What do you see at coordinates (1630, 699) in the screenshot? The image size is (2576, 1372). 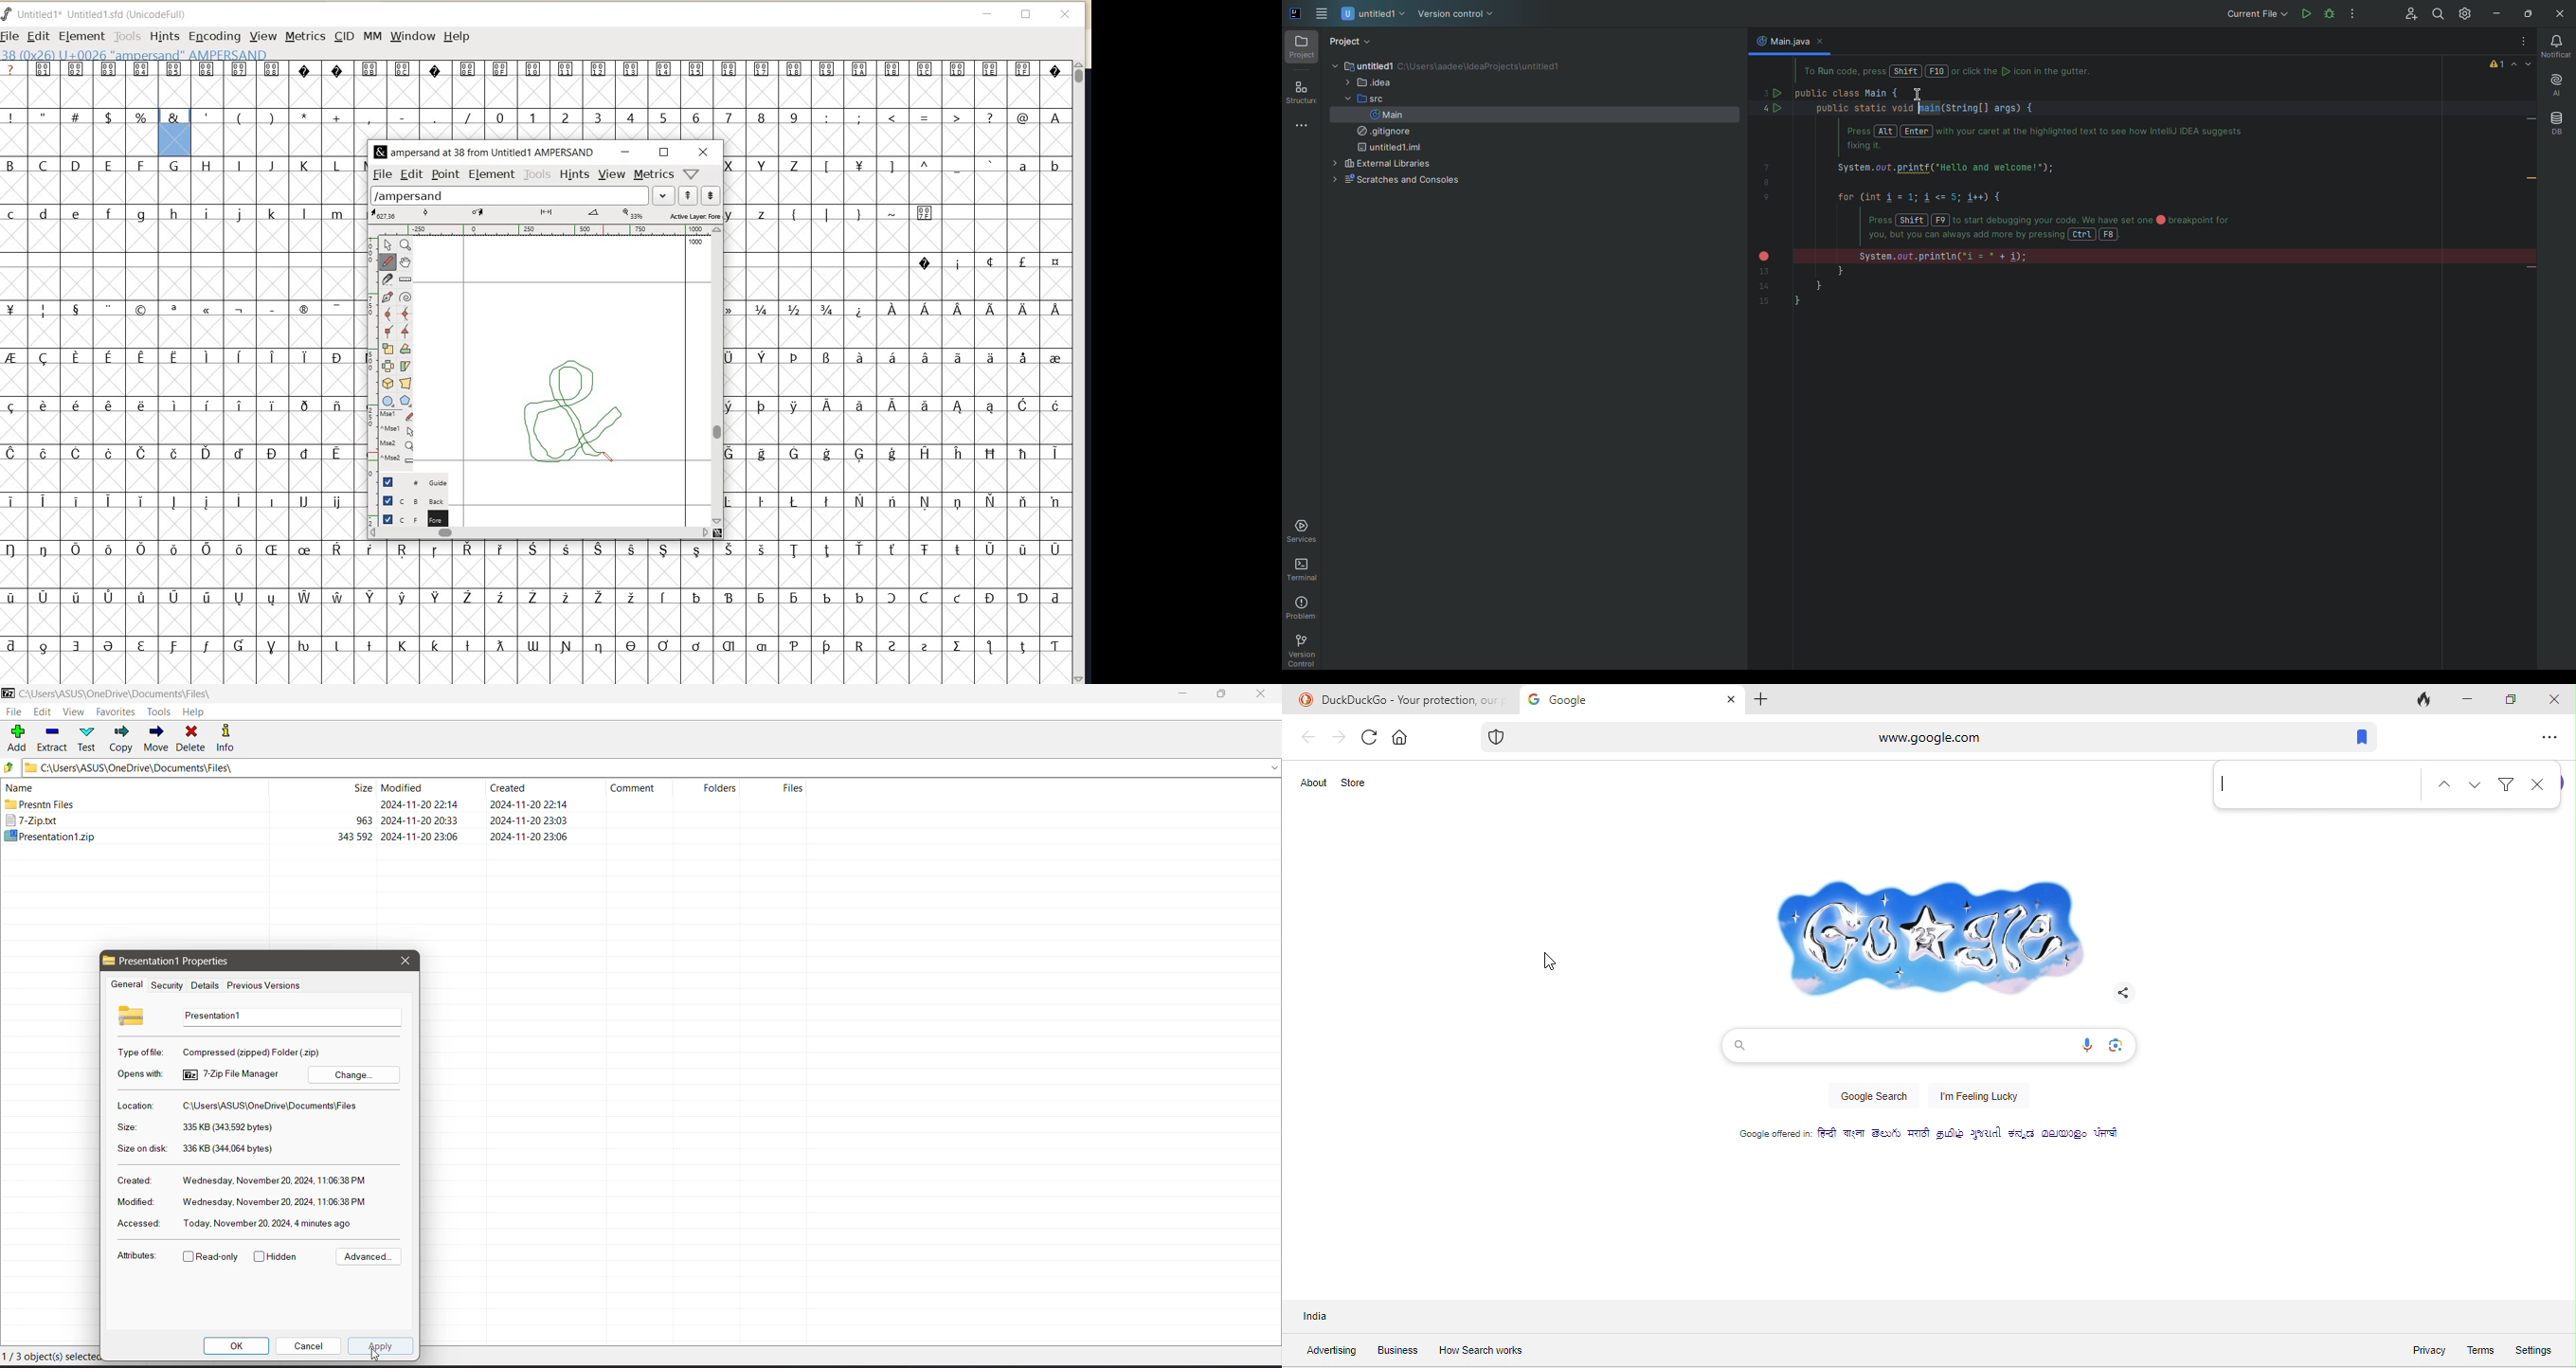 I see `google` at bounding box center [1630, 699].